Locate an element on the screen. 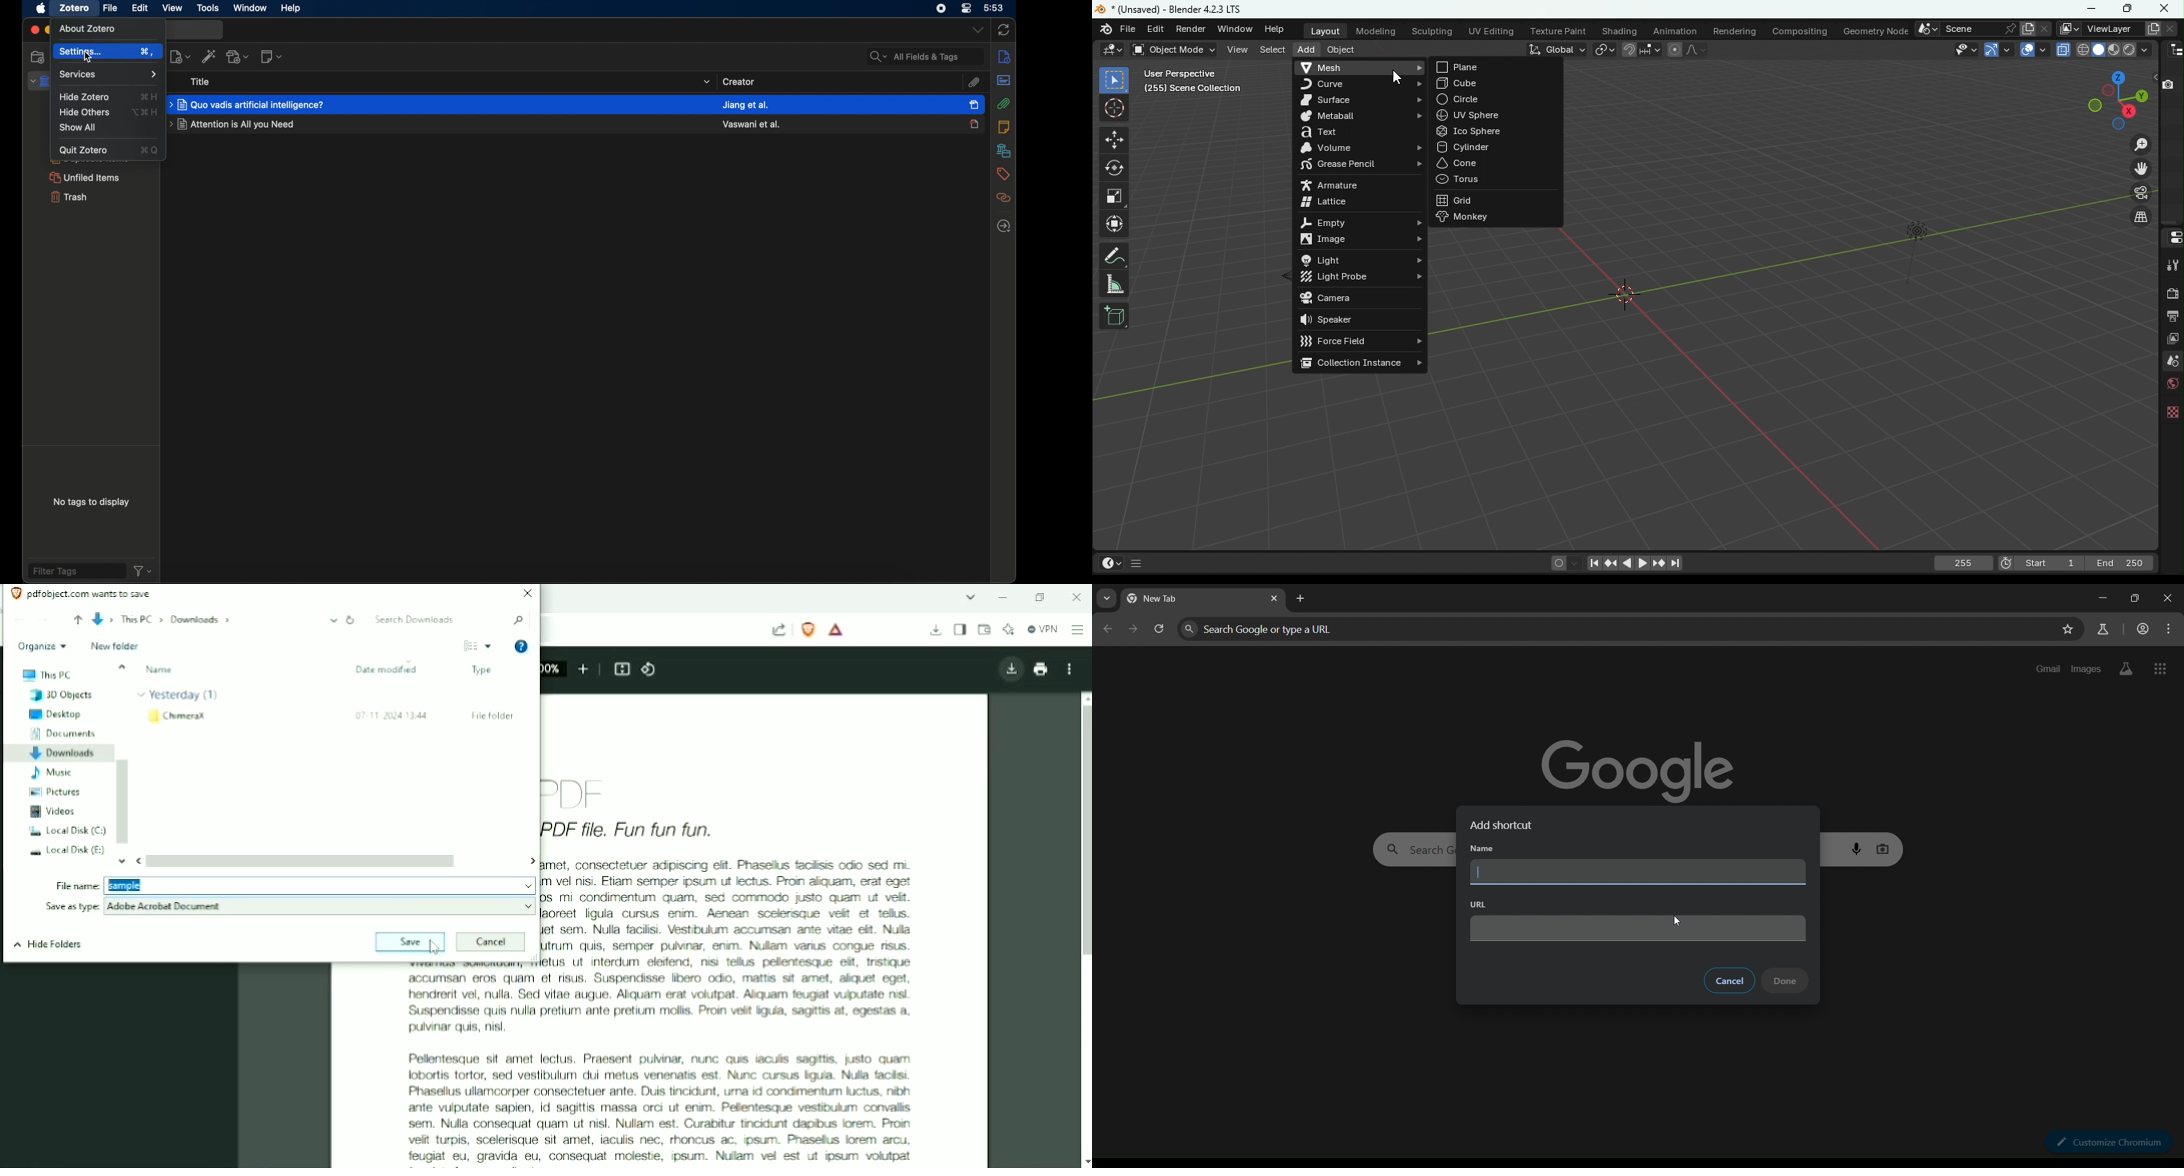 This screenshot has width=2184, height=1176. Get Help is located at coordinates (522, 647).